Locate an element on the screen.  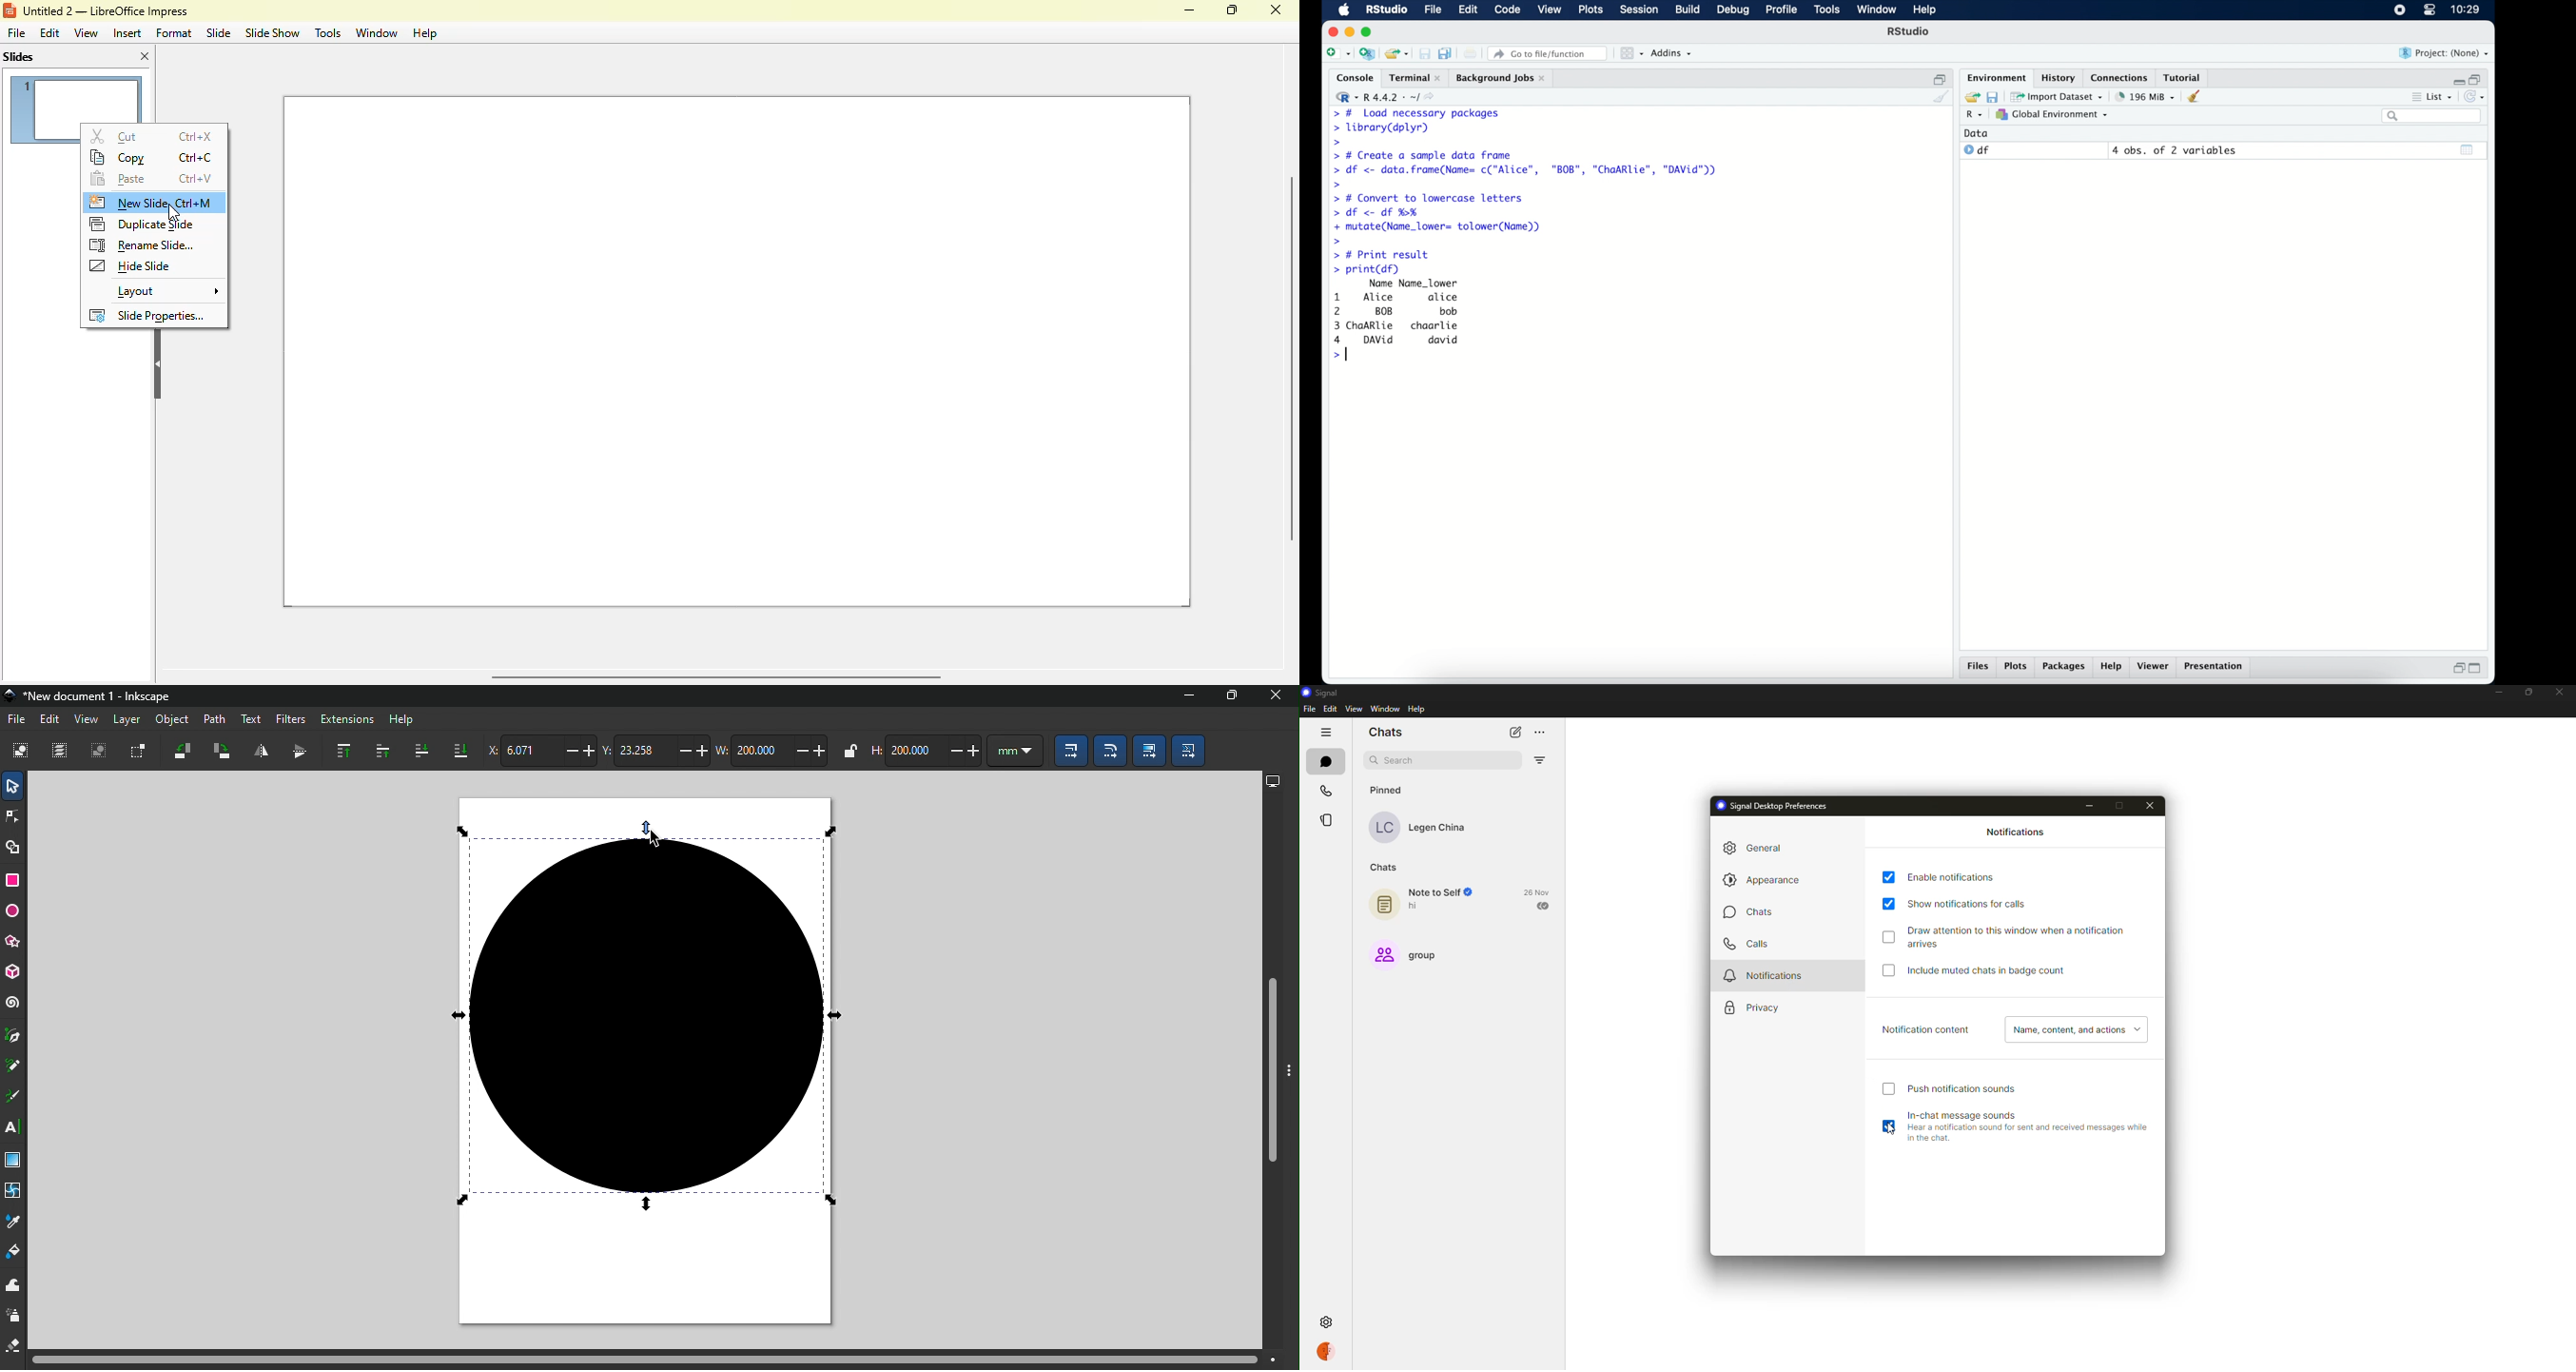
connections is located at coordinates (2121, 77).